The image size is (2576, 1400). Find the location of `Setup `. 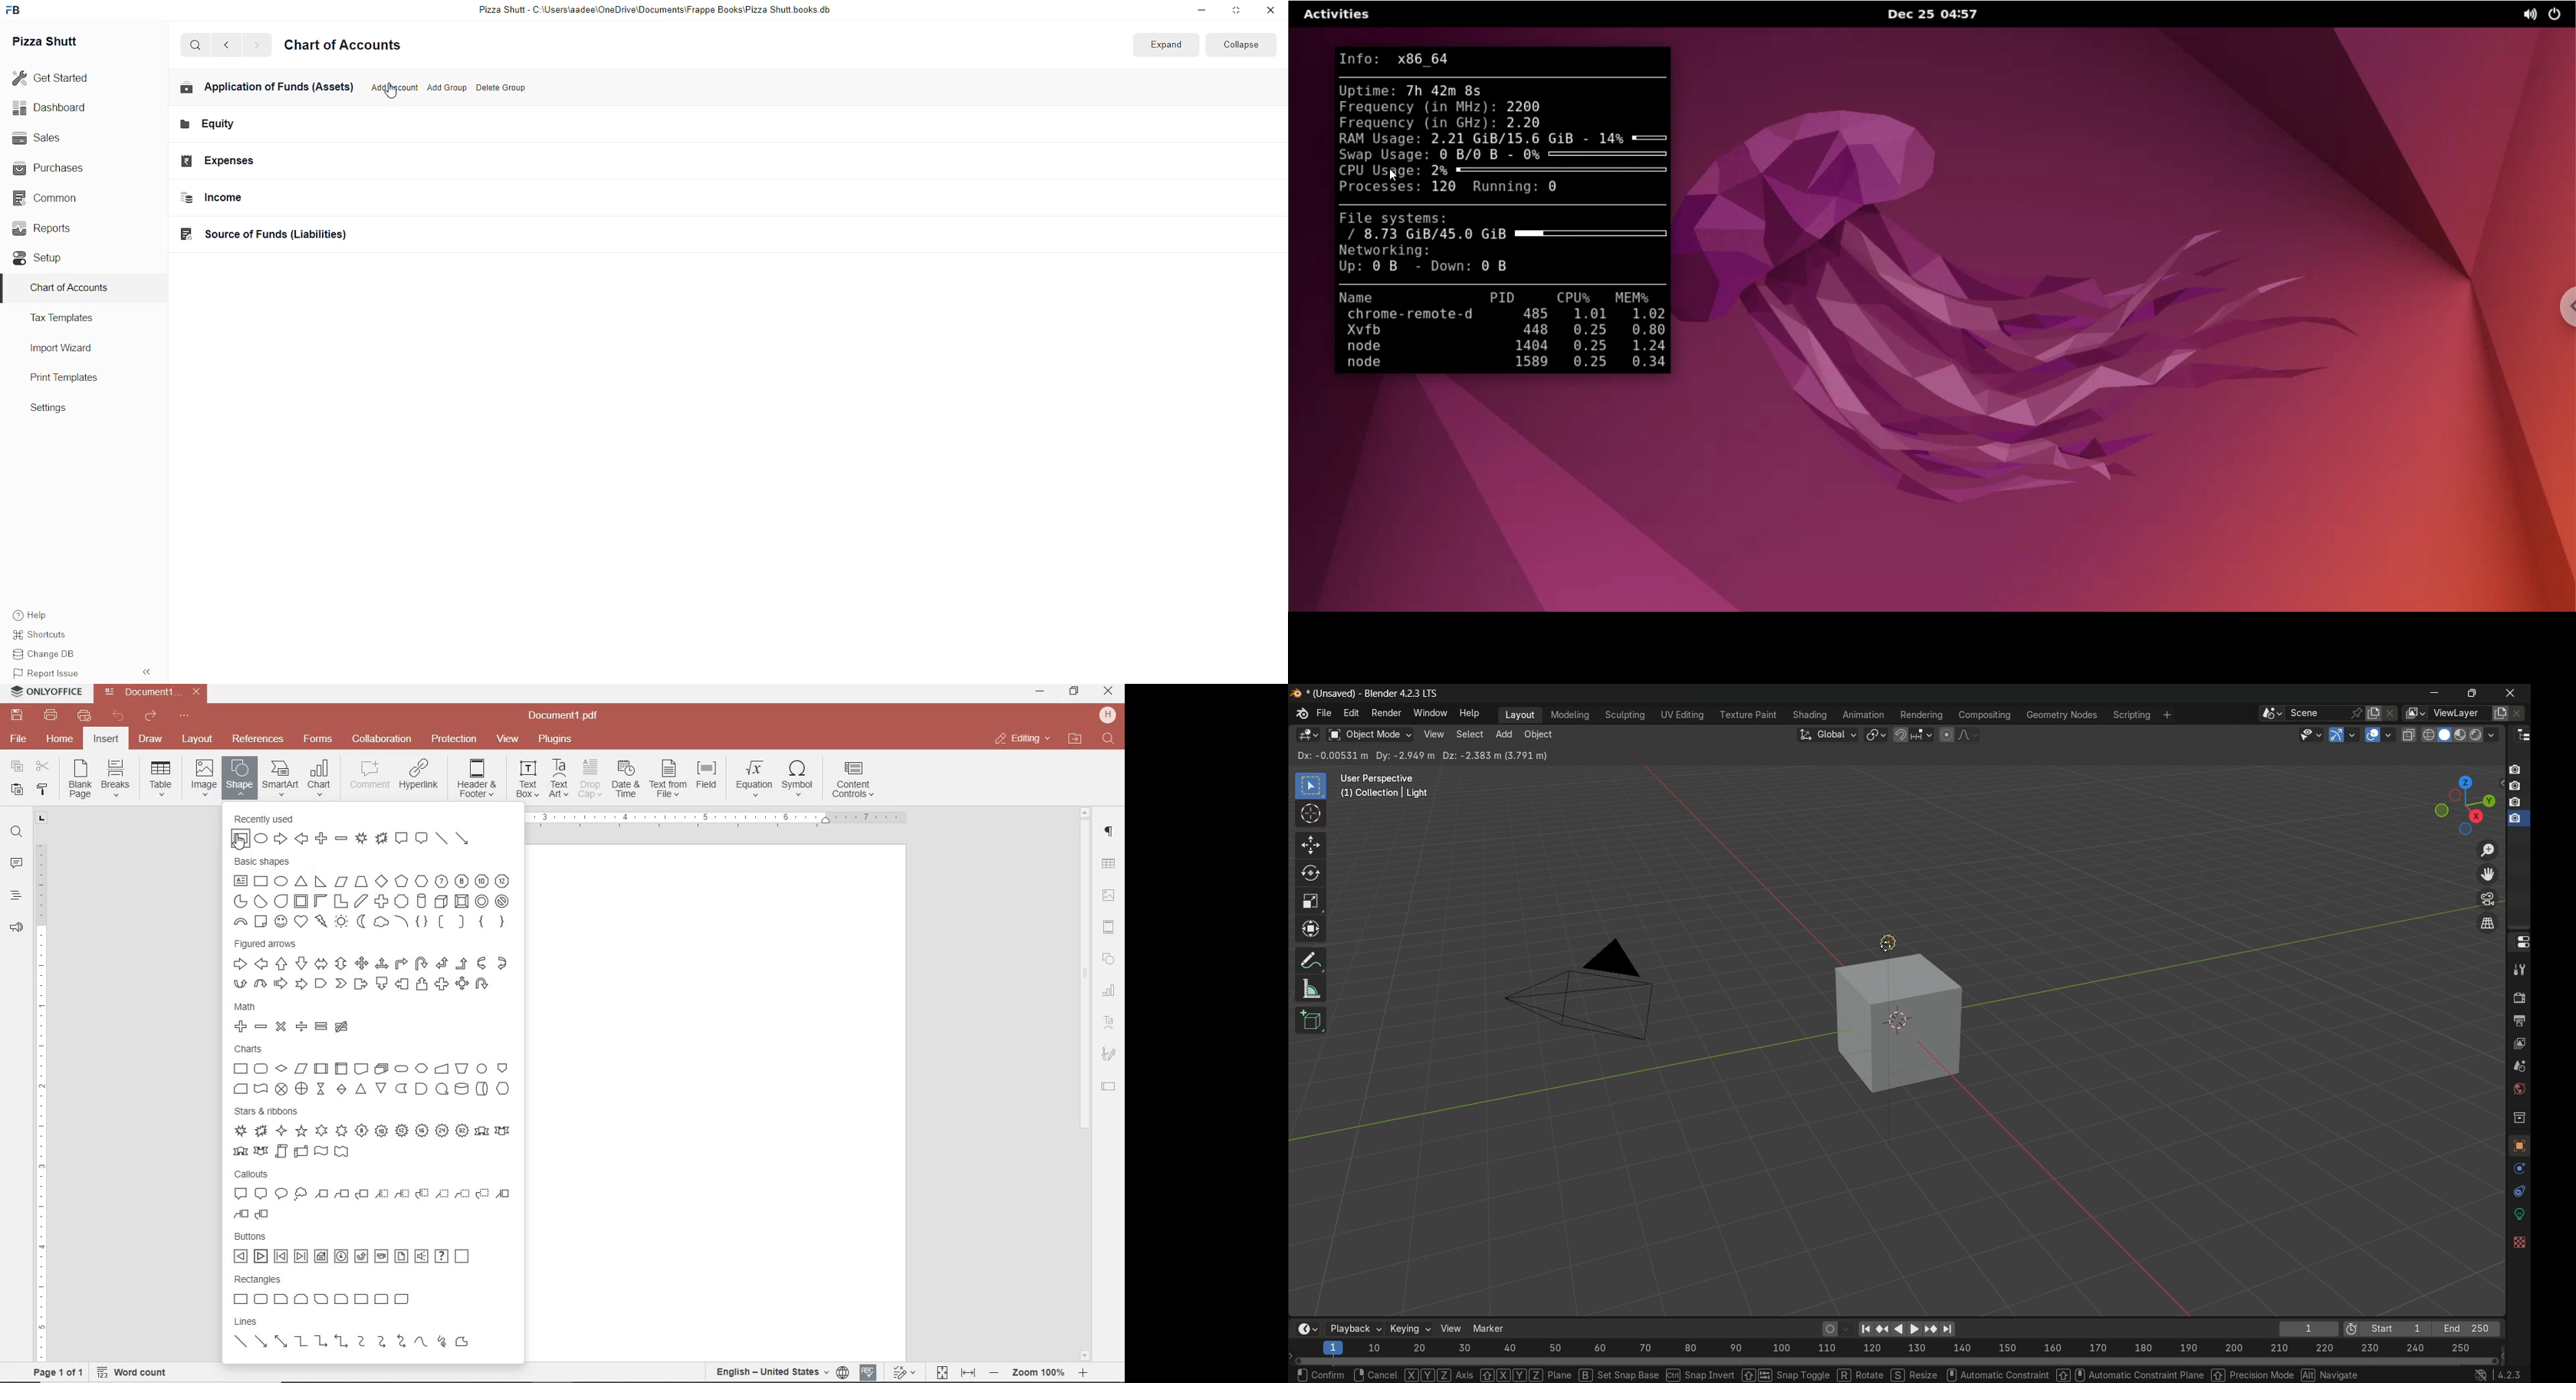

Setup  is located at coordinates (54, 260).